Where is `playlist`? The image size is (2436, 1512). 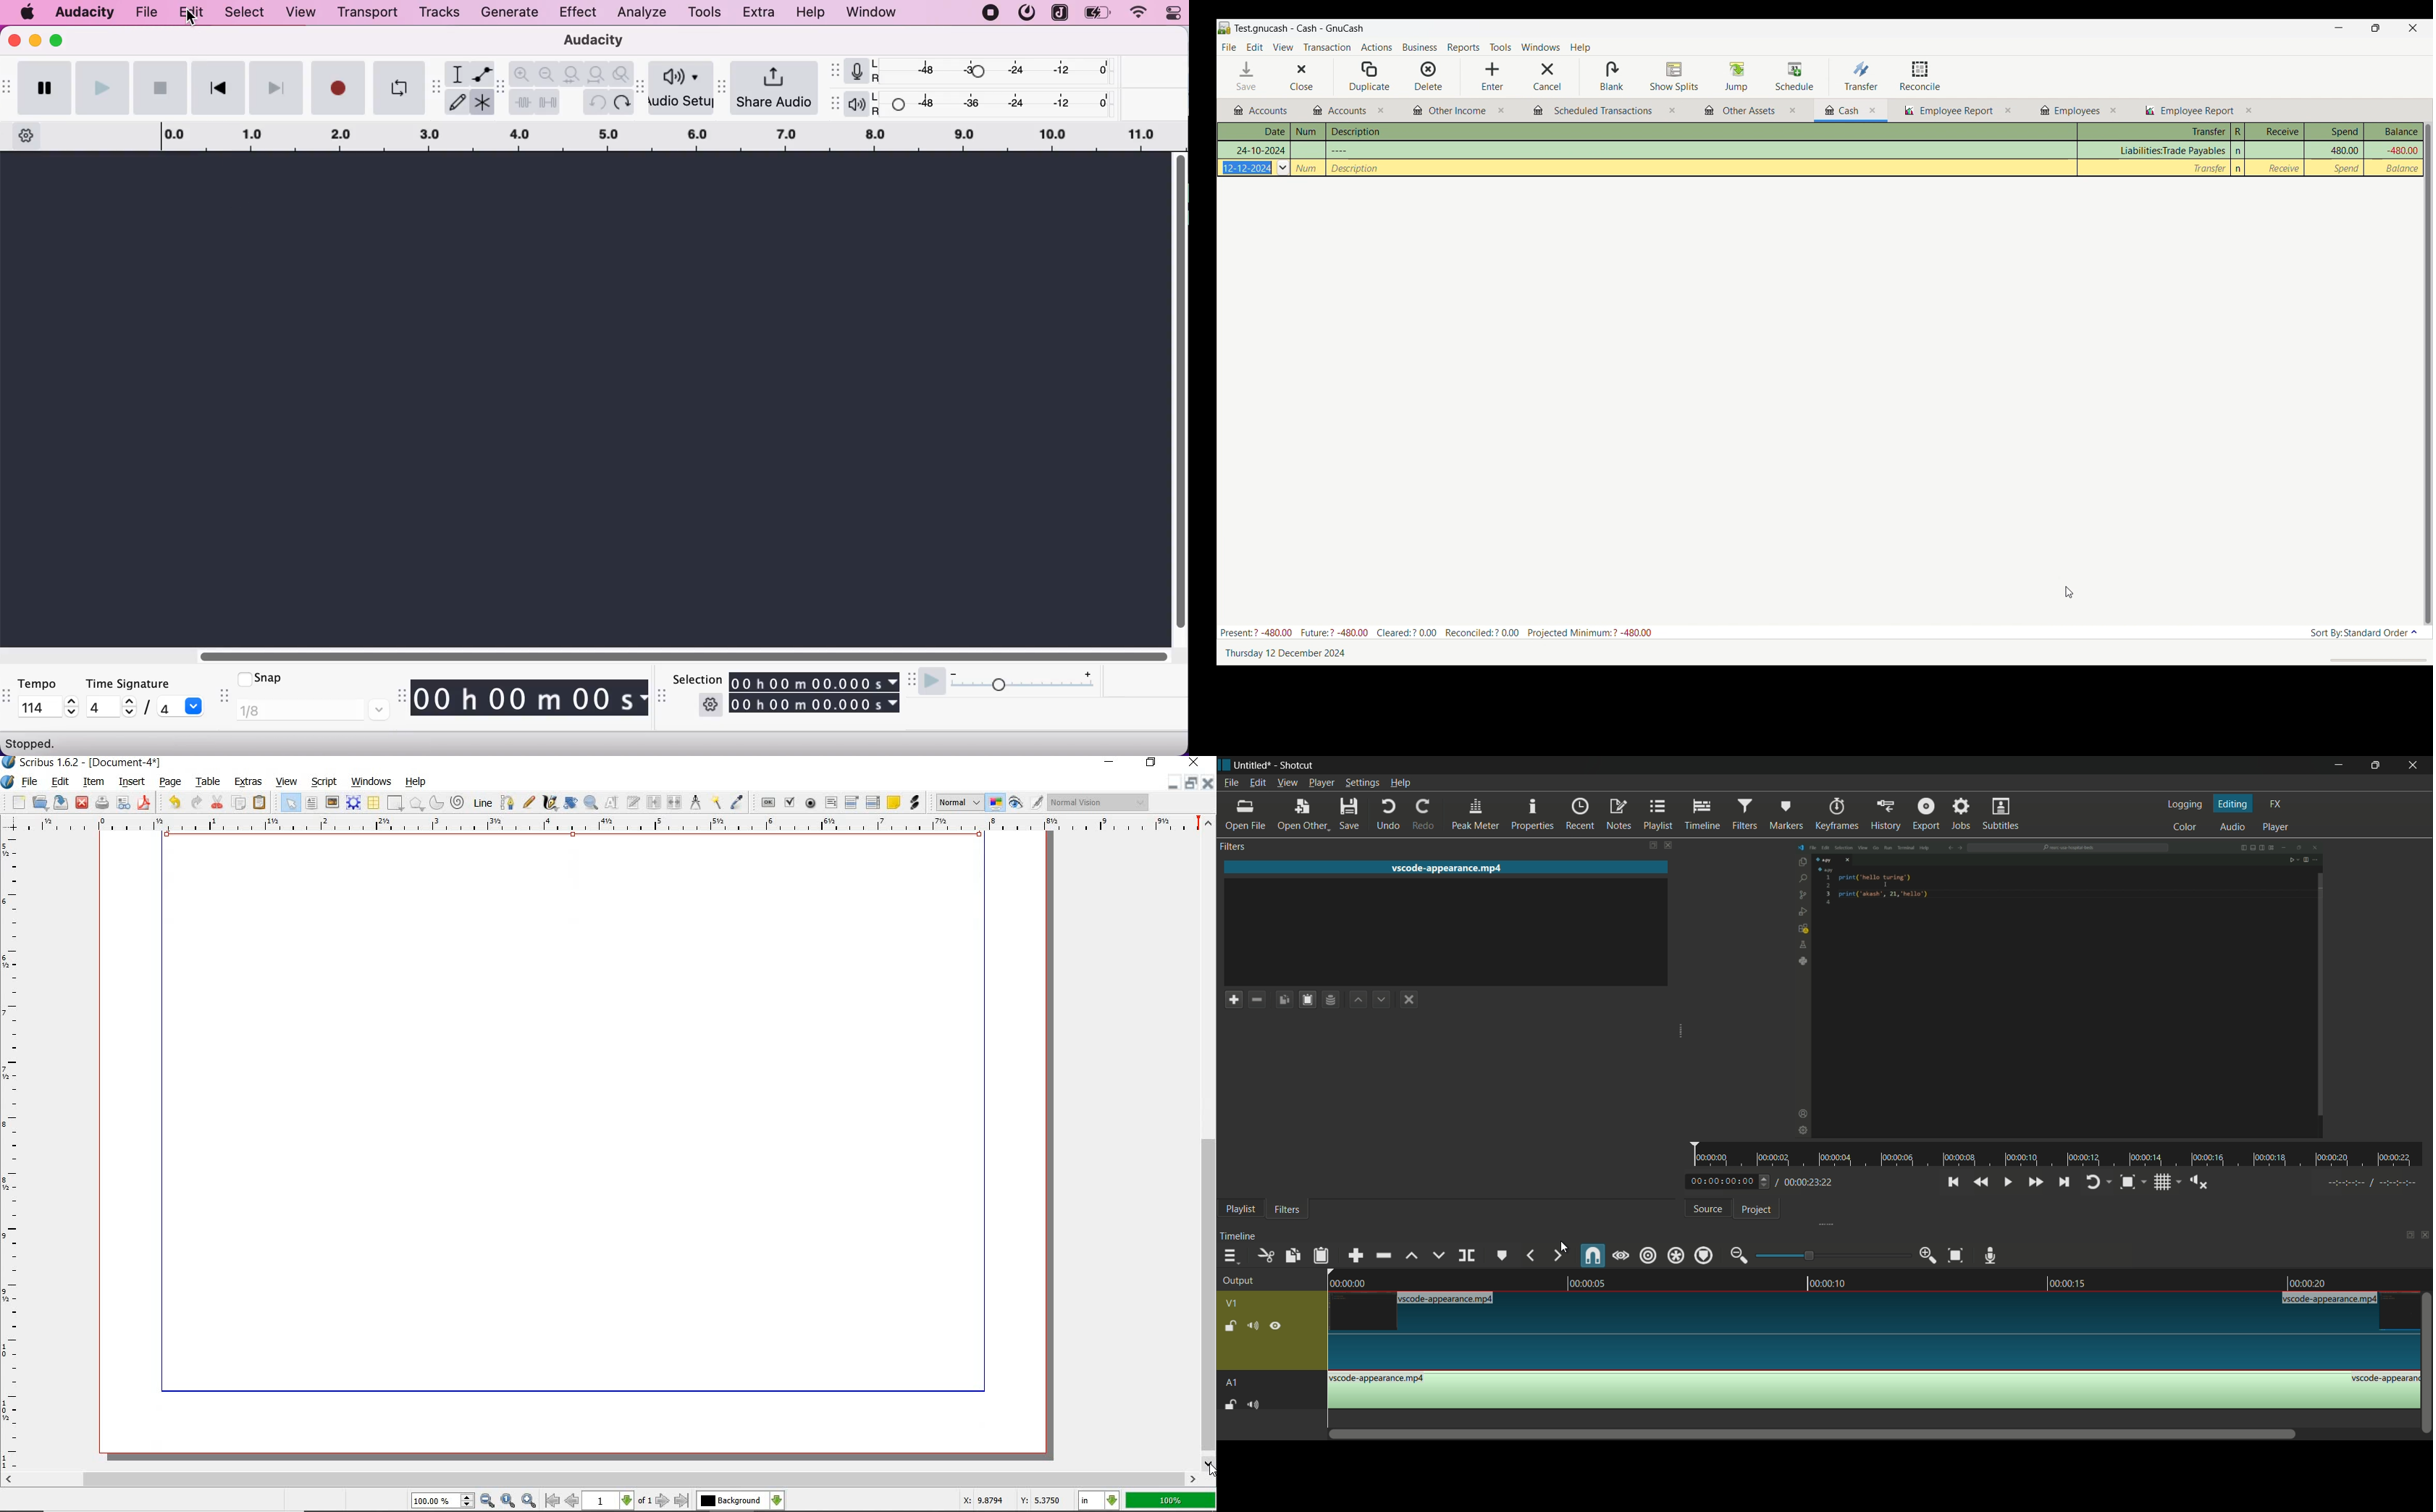
playlist is located at coordinates (1659, 815).